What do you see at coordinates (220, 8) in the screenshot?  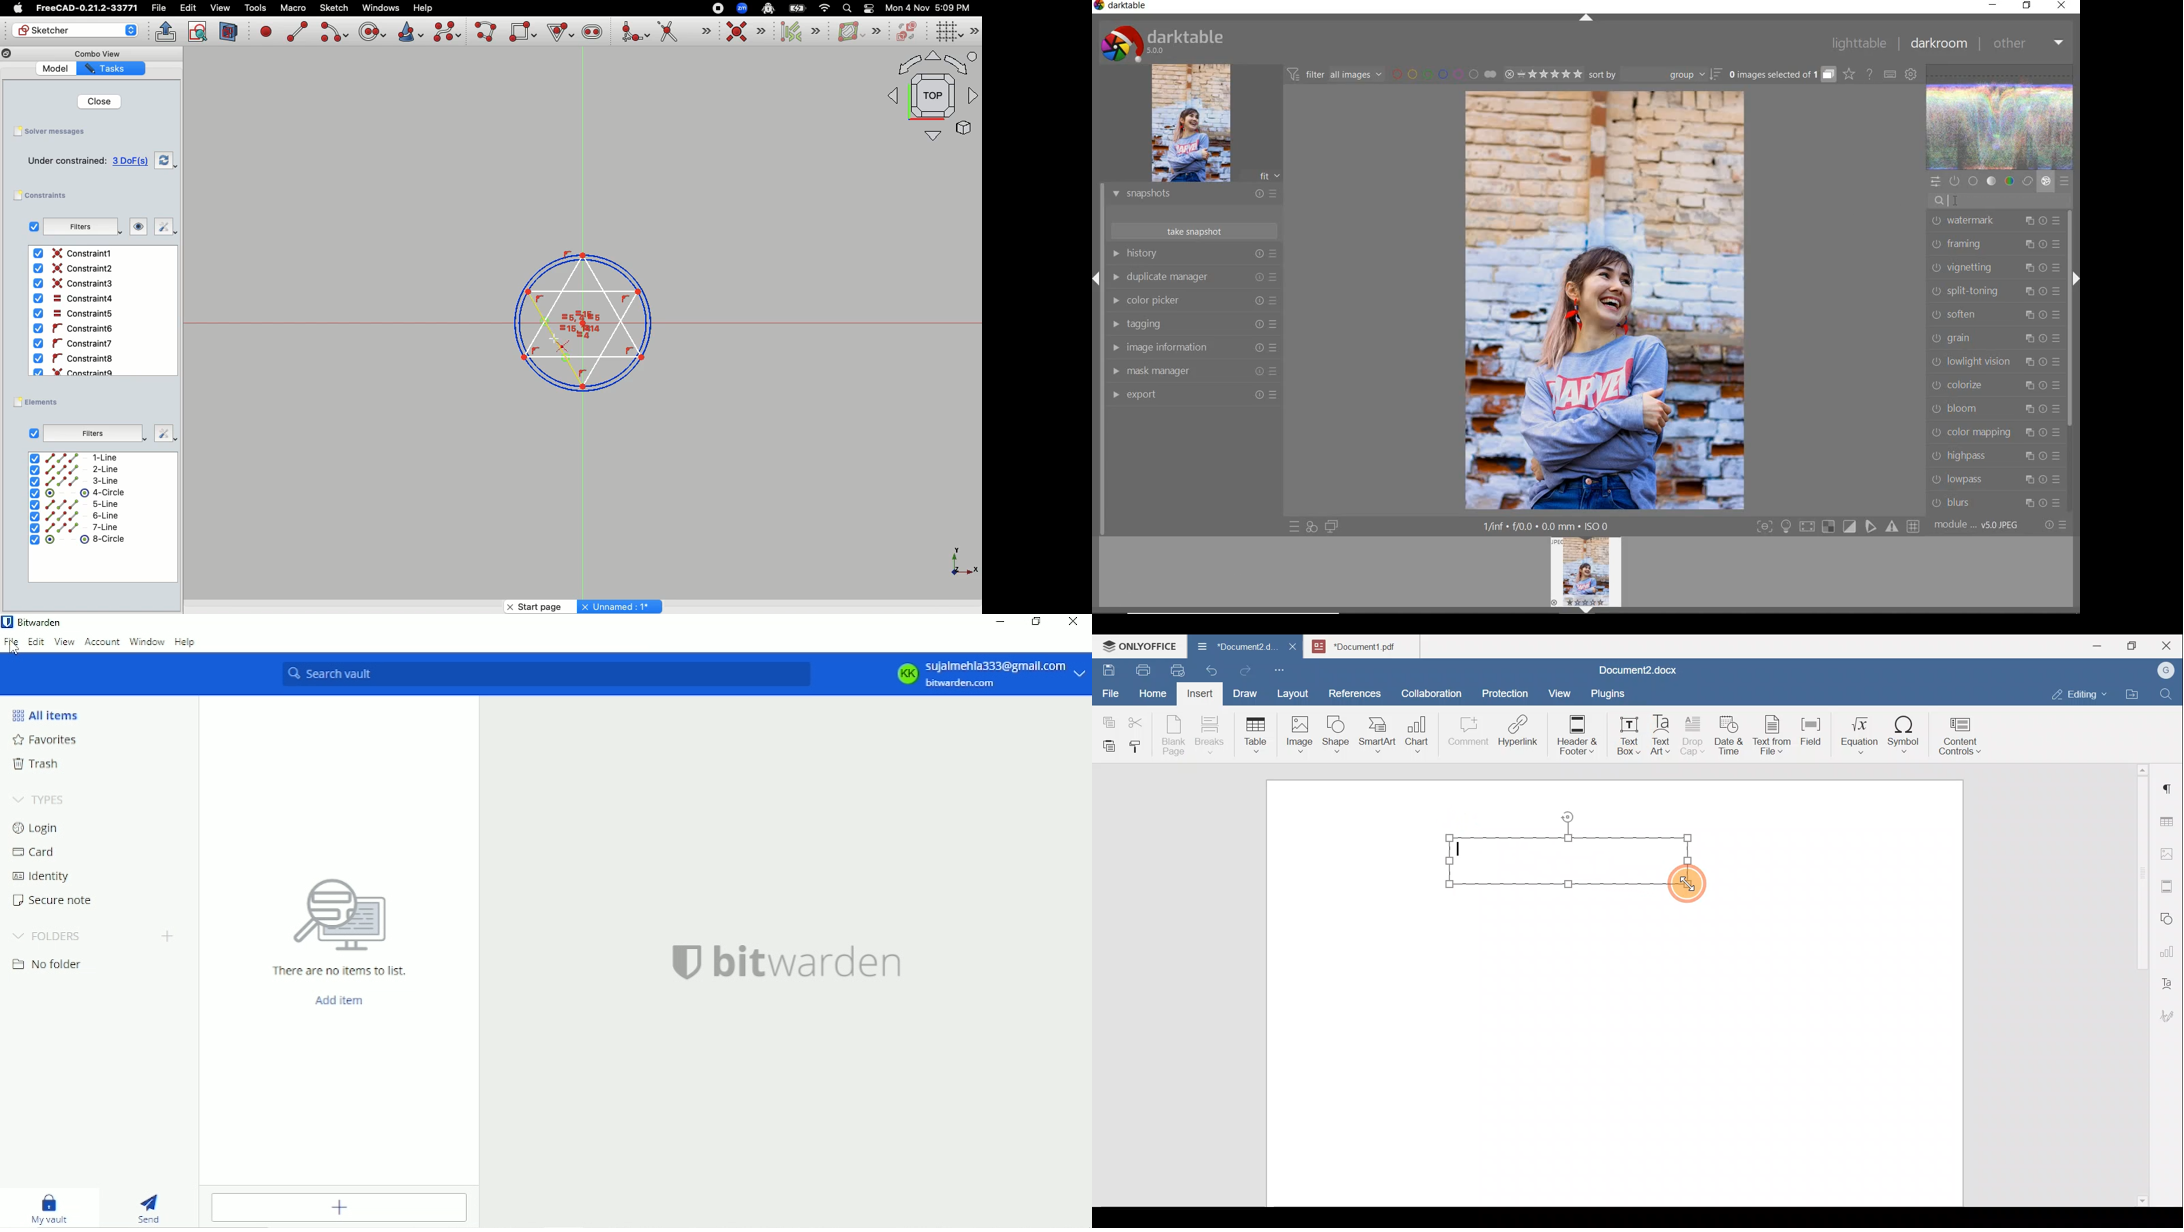 I see `view` at bounding box center [220, 8].